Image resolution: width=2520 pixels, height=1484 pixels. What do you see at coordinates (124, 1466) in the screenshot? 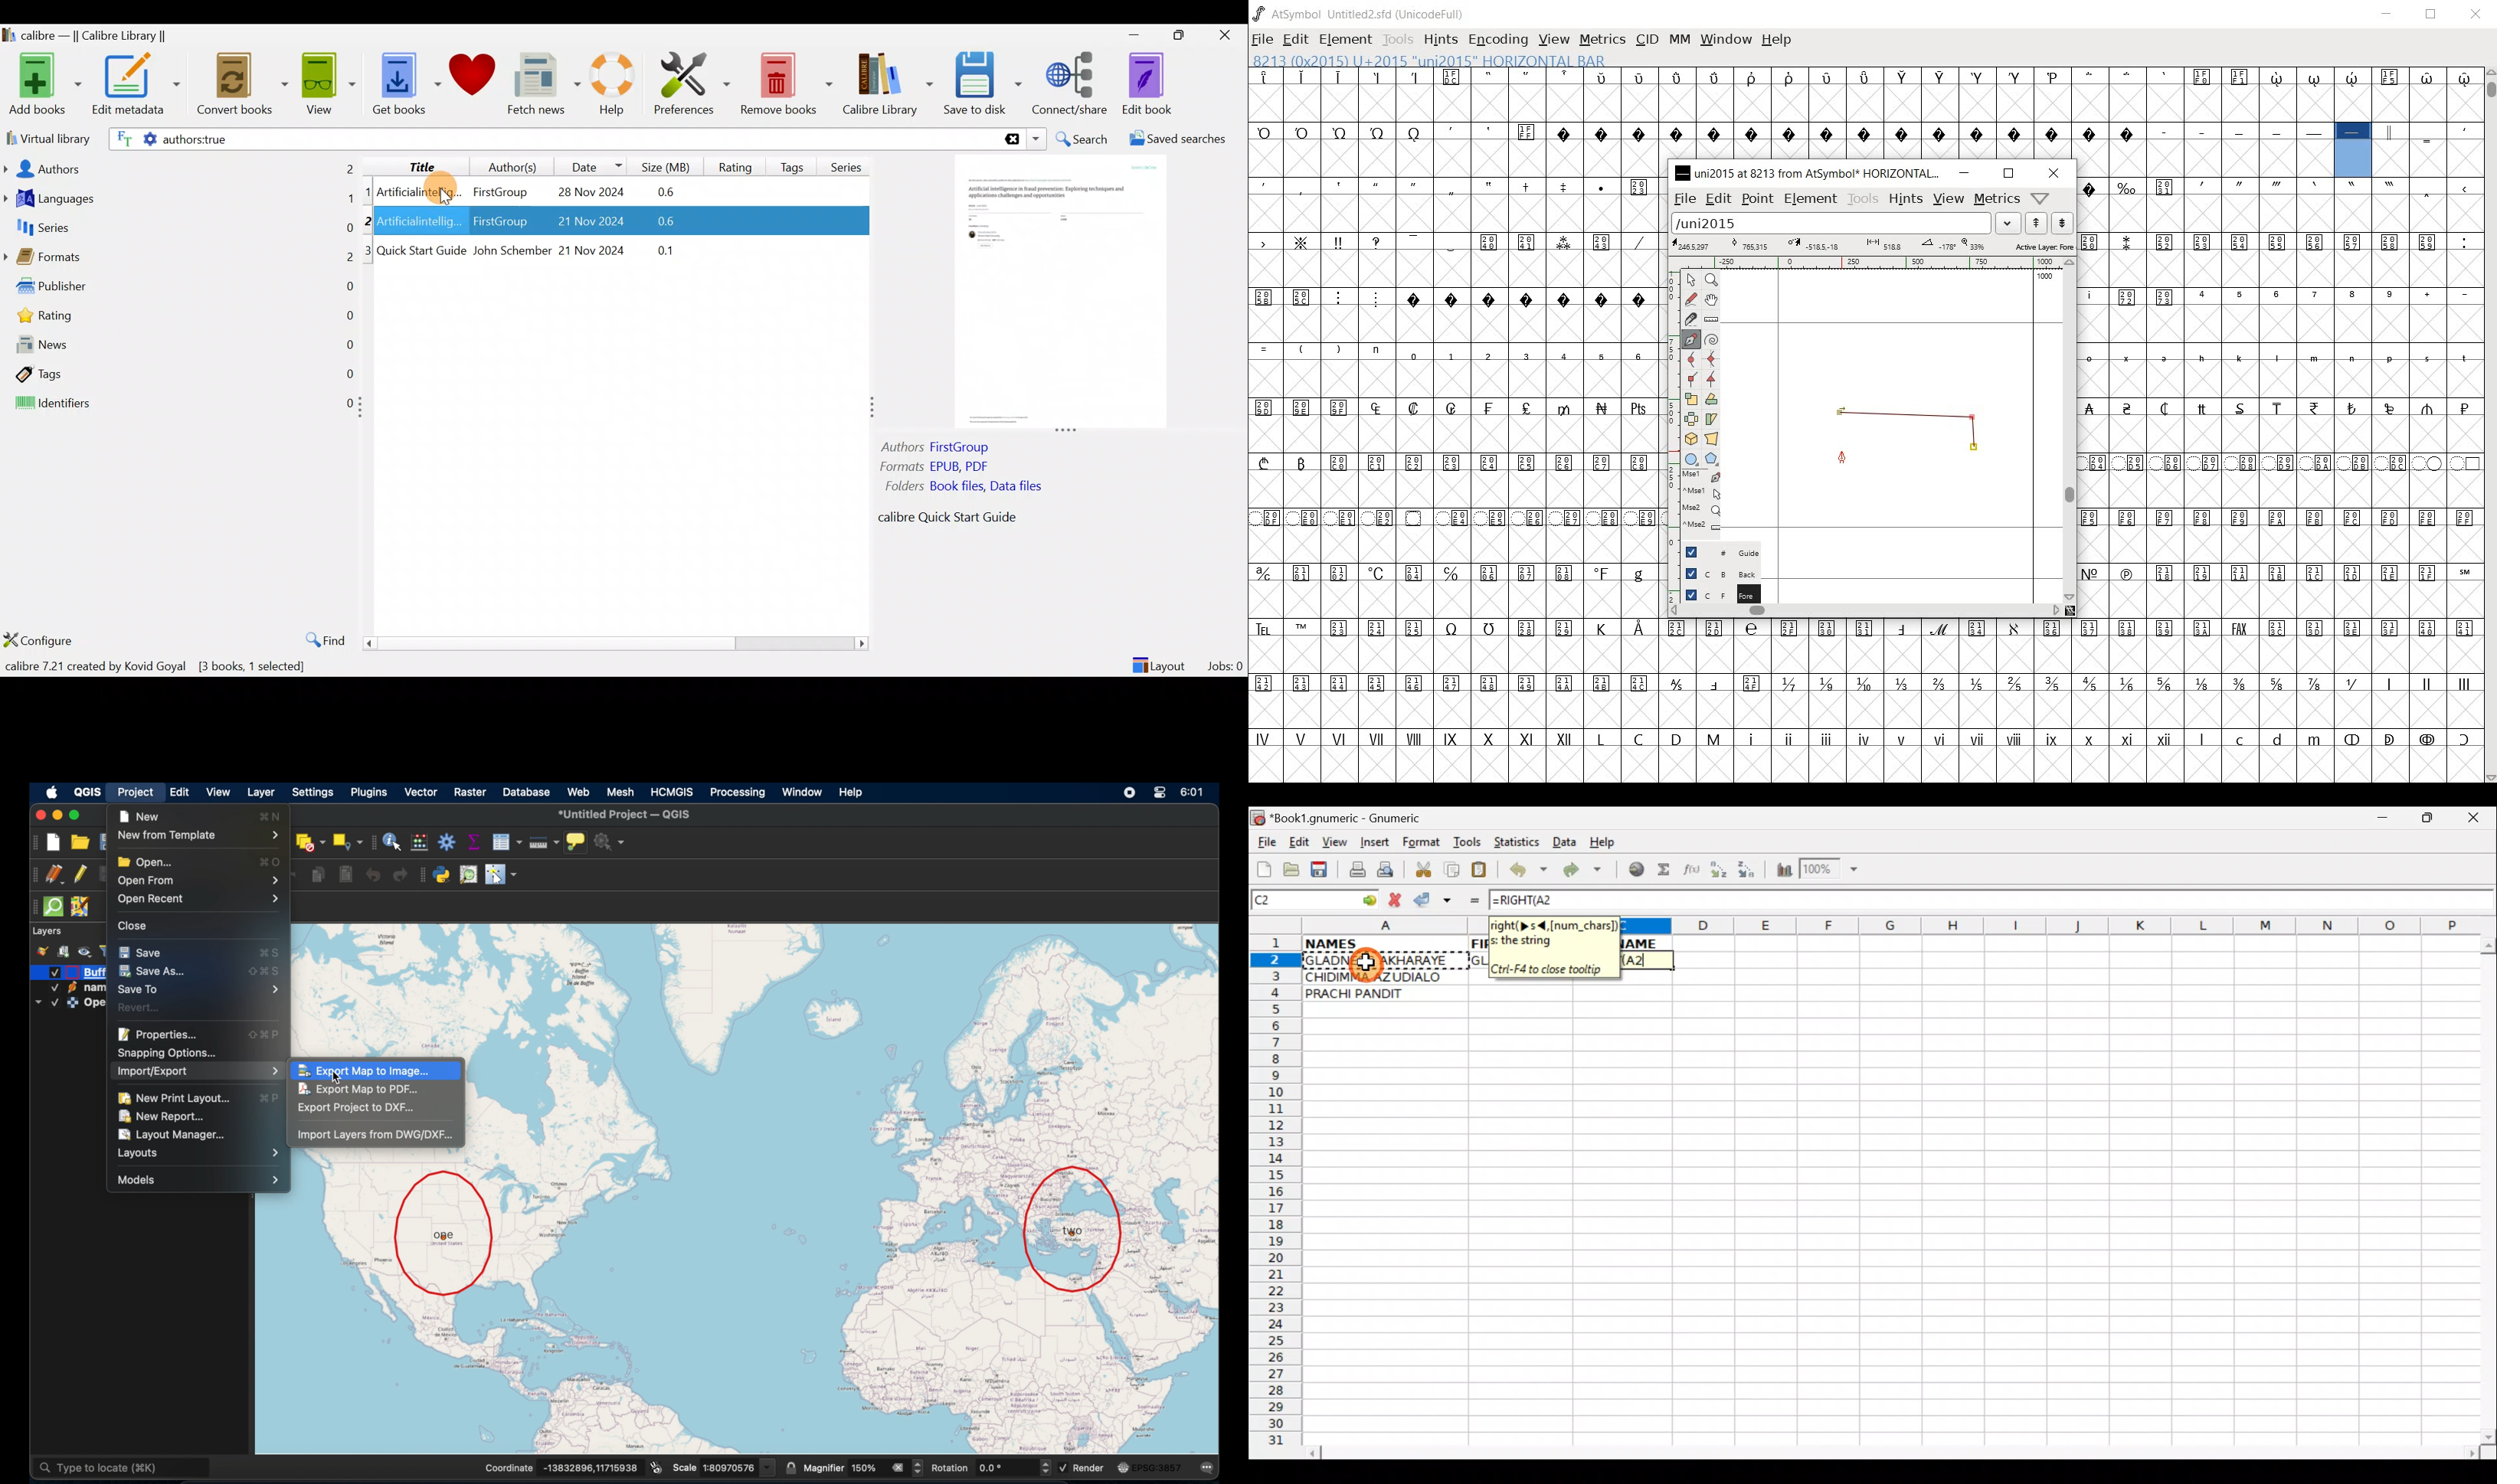
I see `type to locate` at bounding box center [124, 1466].